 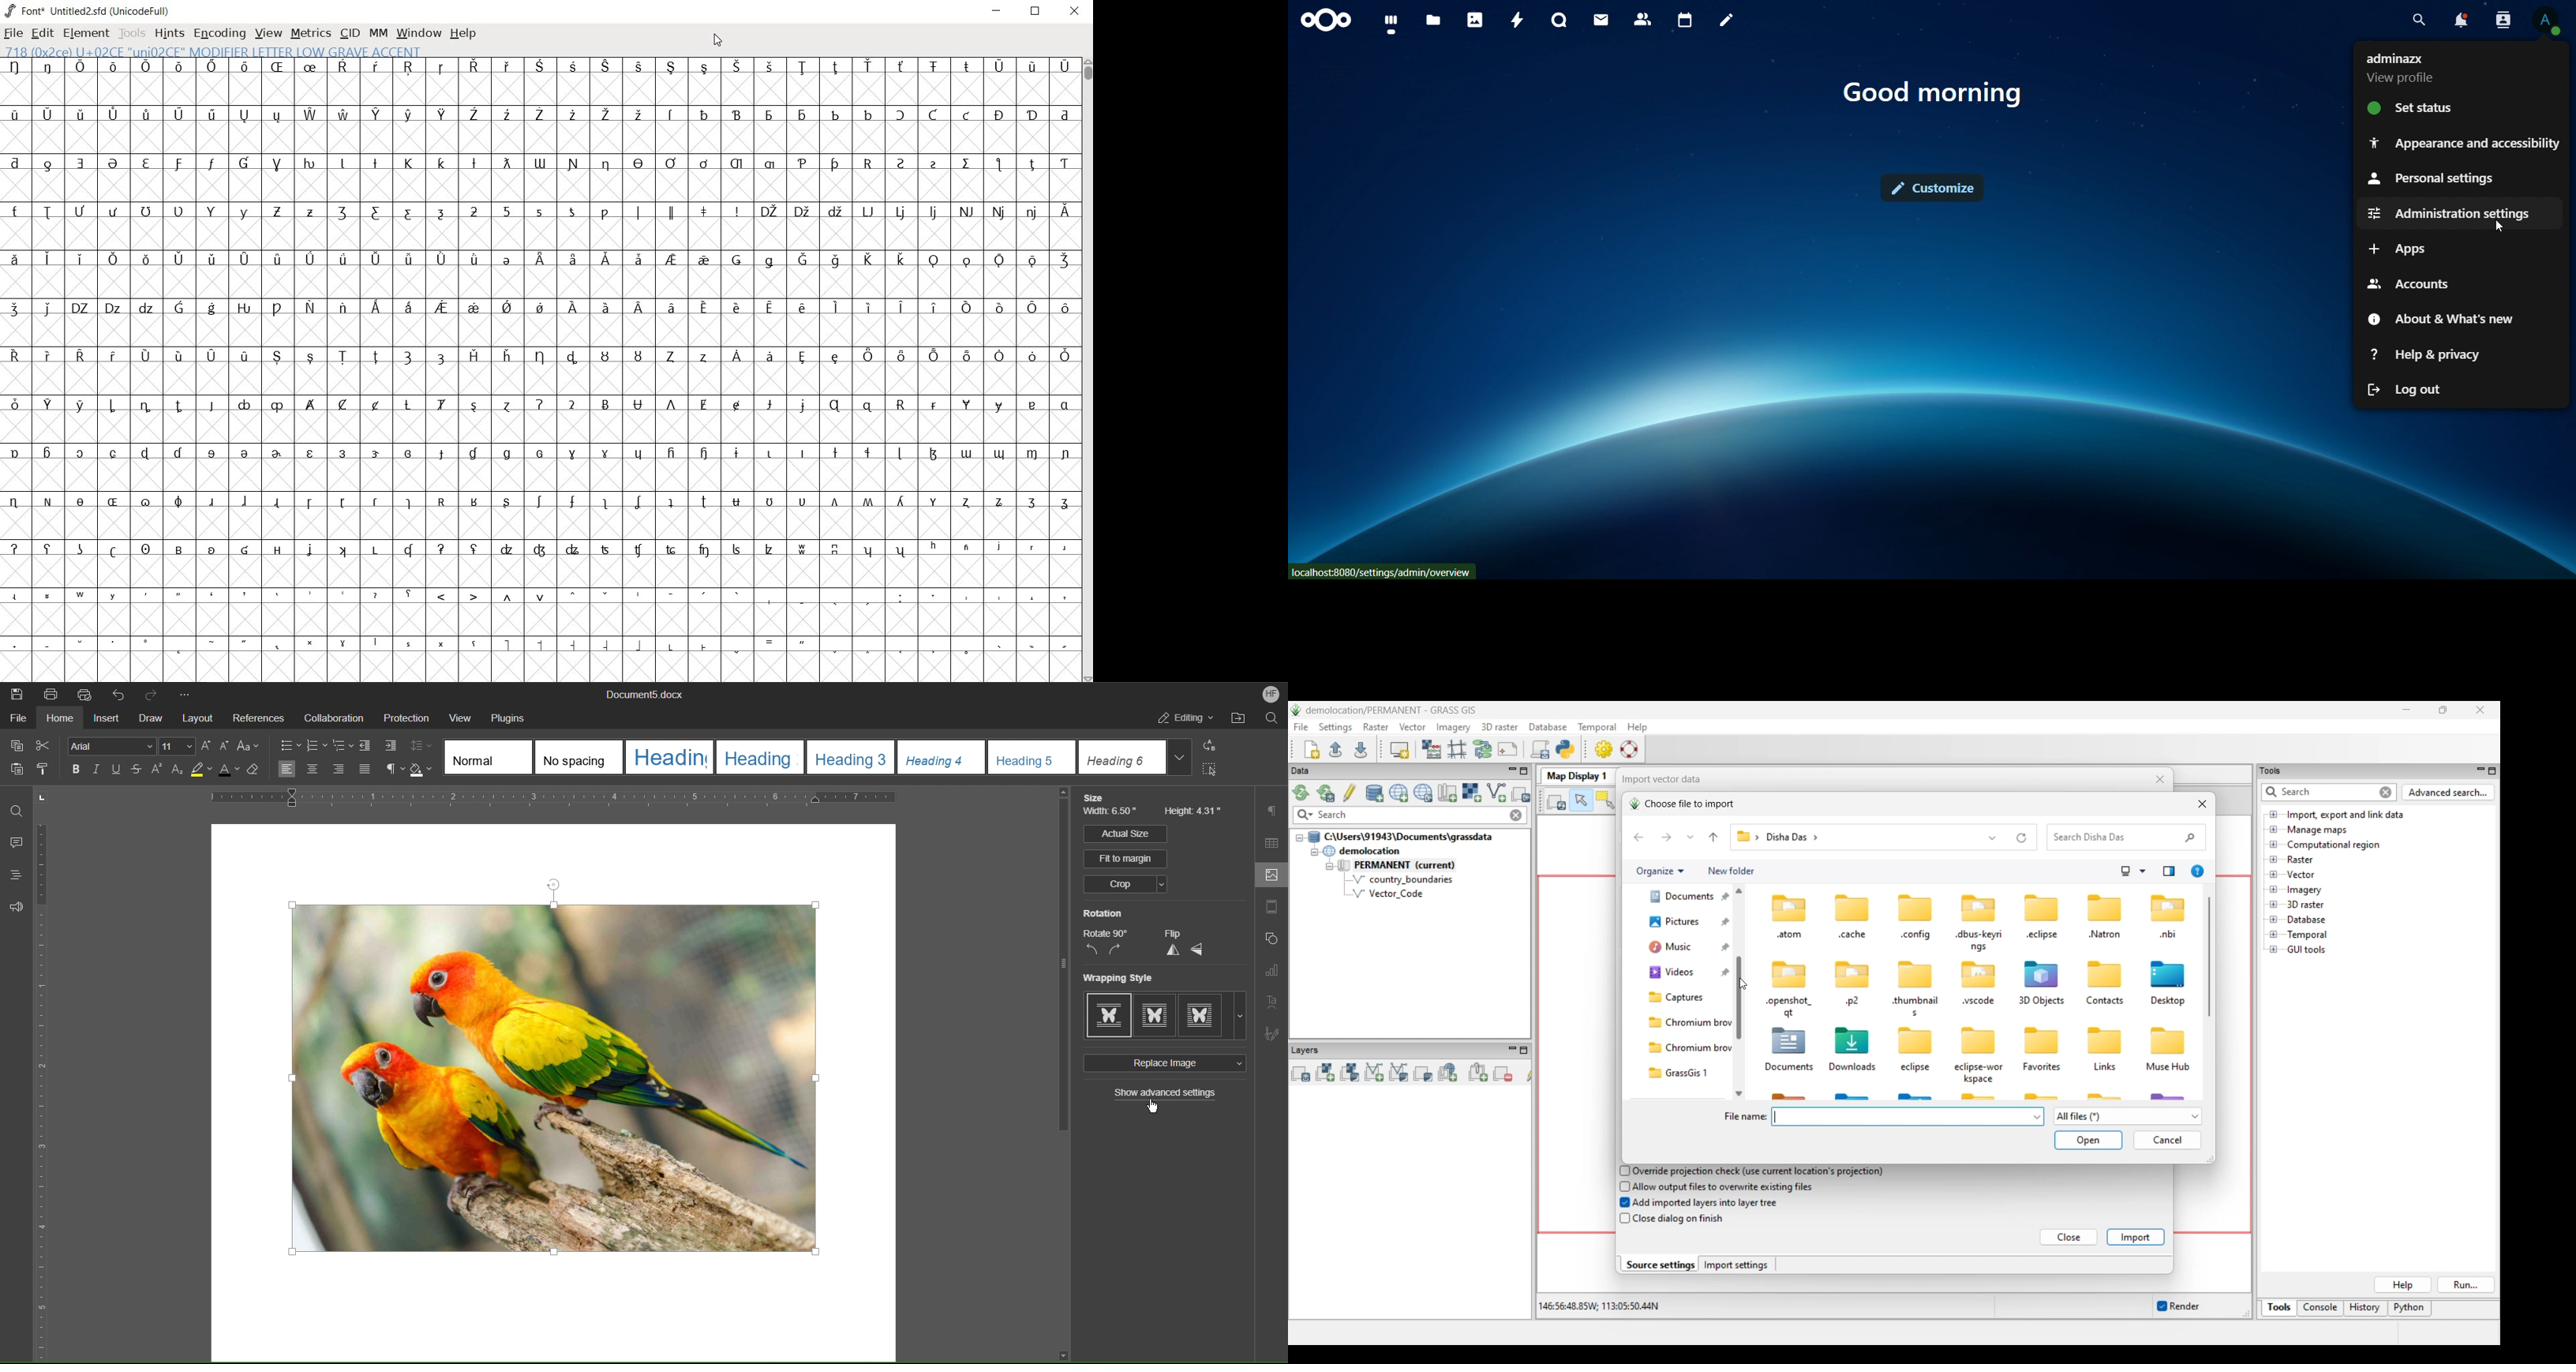 What do you see at coordinates (13, 844) in the screenshot?
I see `Comment` at bounding box center [13, 844].